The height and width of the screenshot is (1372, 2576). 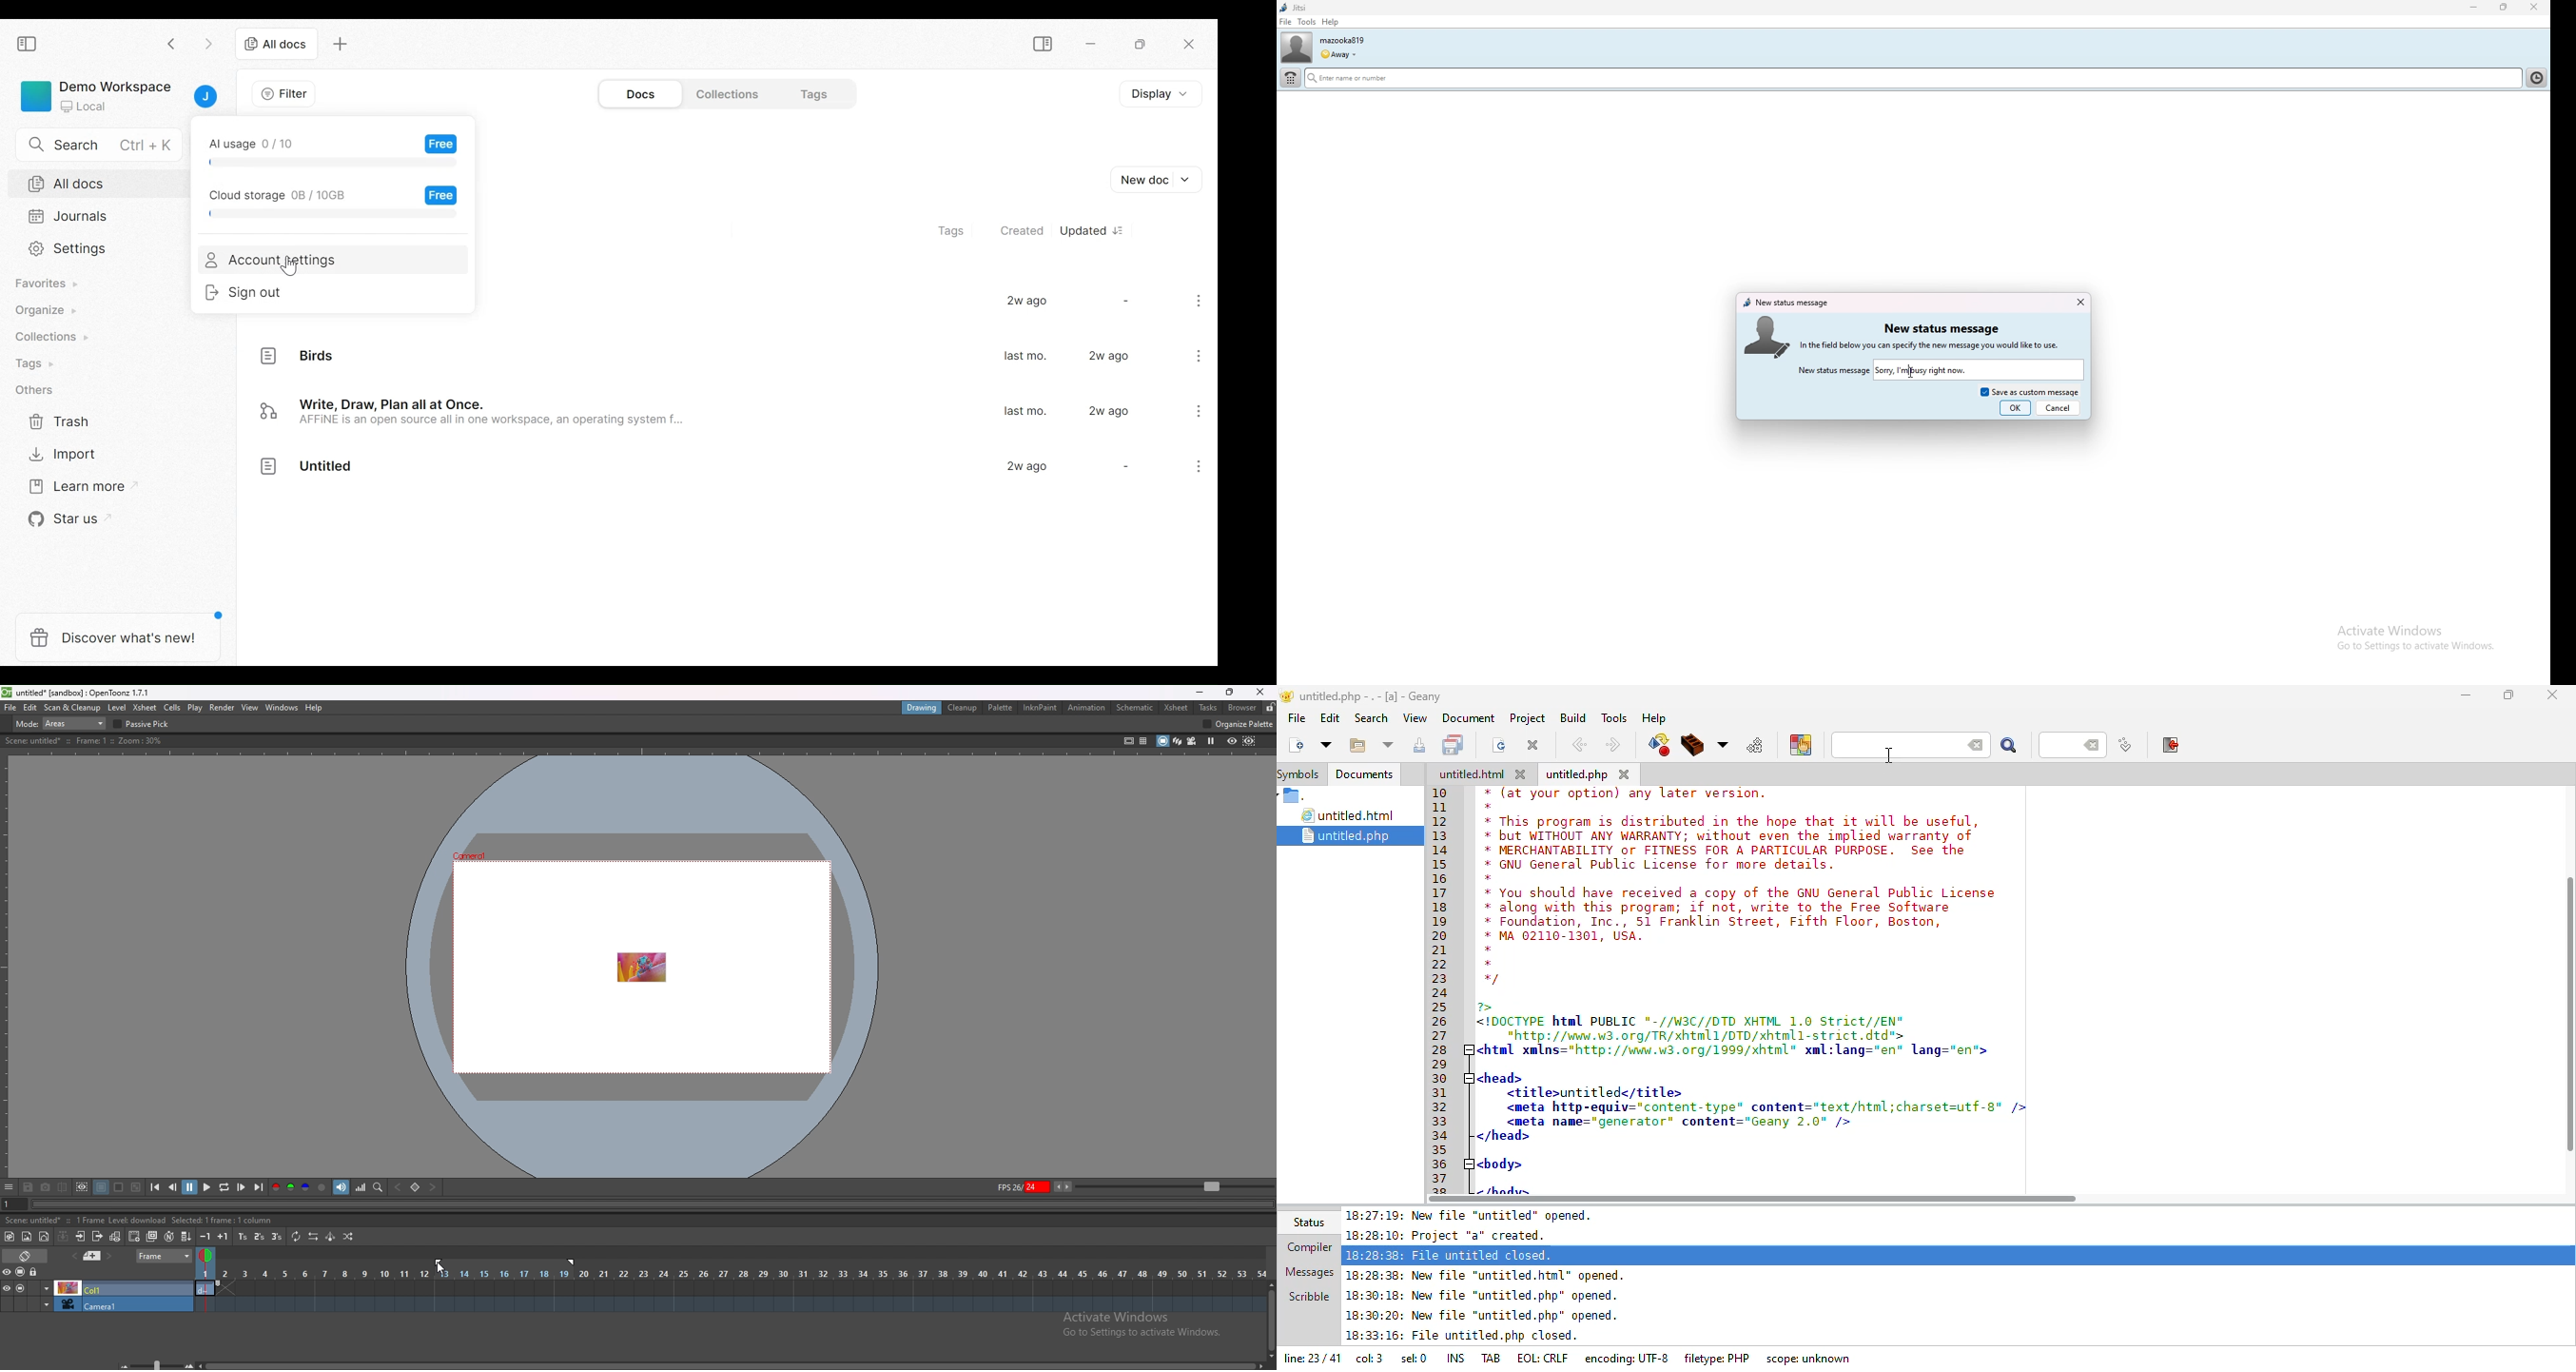 What do you see at coordinates (1338, 55) in the screenshot?
I see `status` at bounding box center [1338, 55].